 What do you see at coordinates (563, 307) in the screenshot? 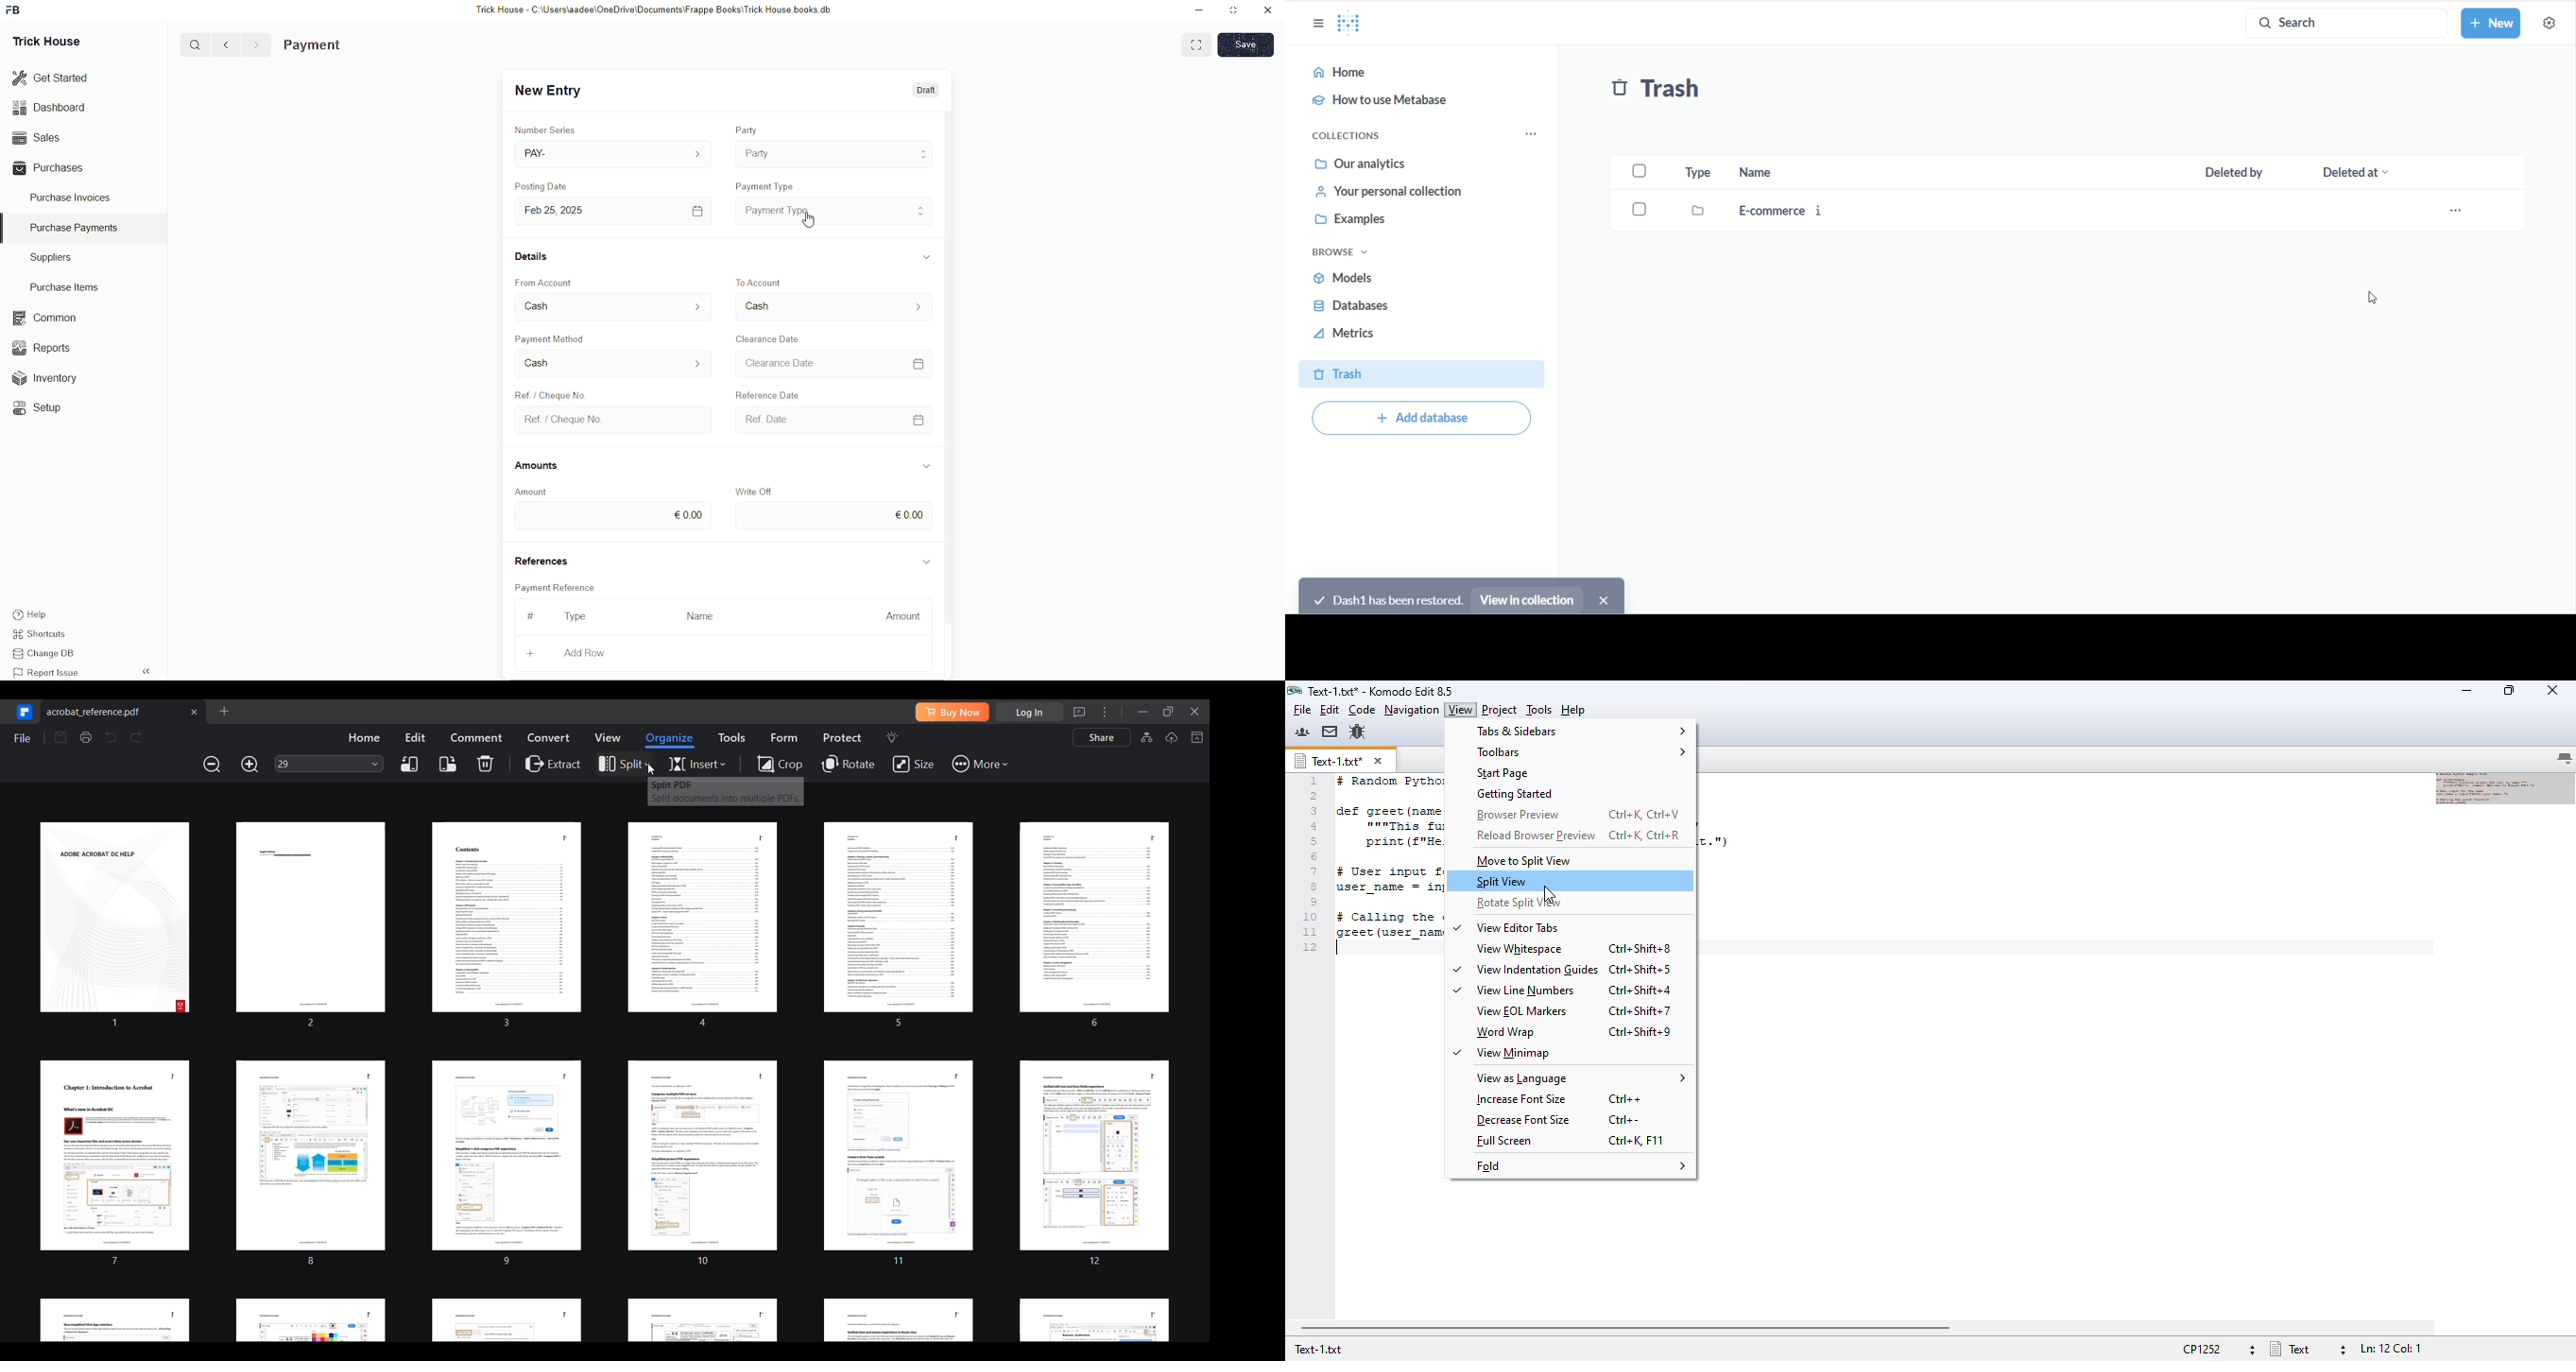
I see `From Account` at bounding box center [563, 307].